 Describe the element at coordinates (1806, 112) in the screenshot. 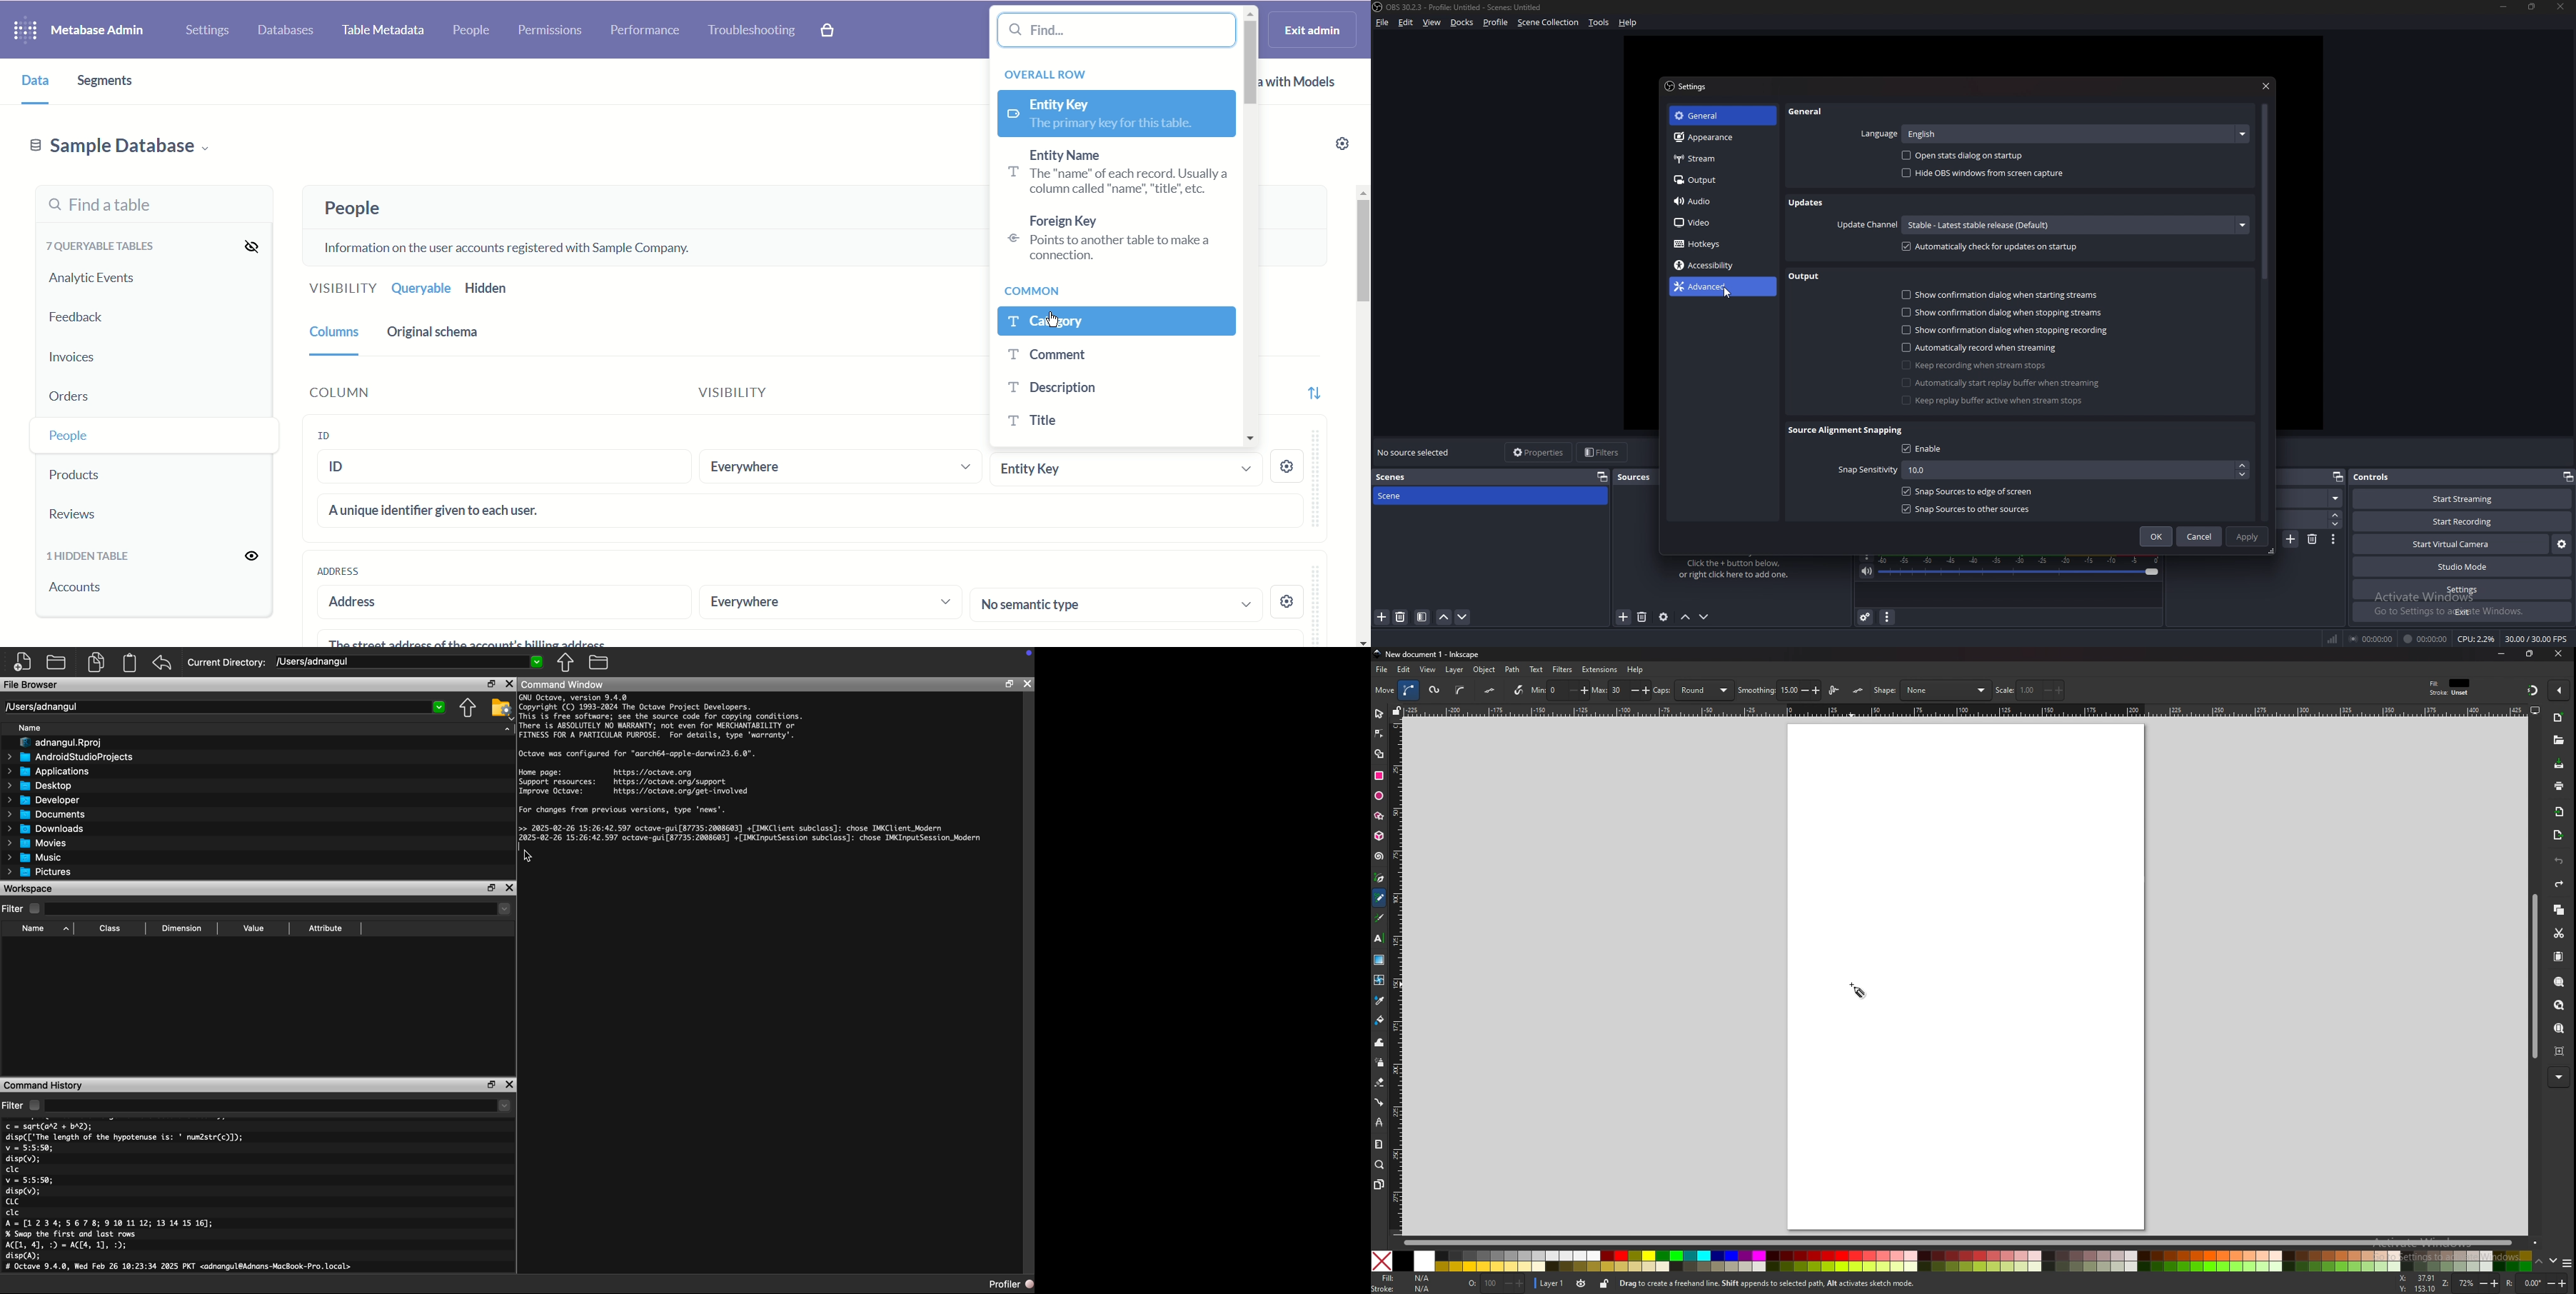

I see `general` at that location.